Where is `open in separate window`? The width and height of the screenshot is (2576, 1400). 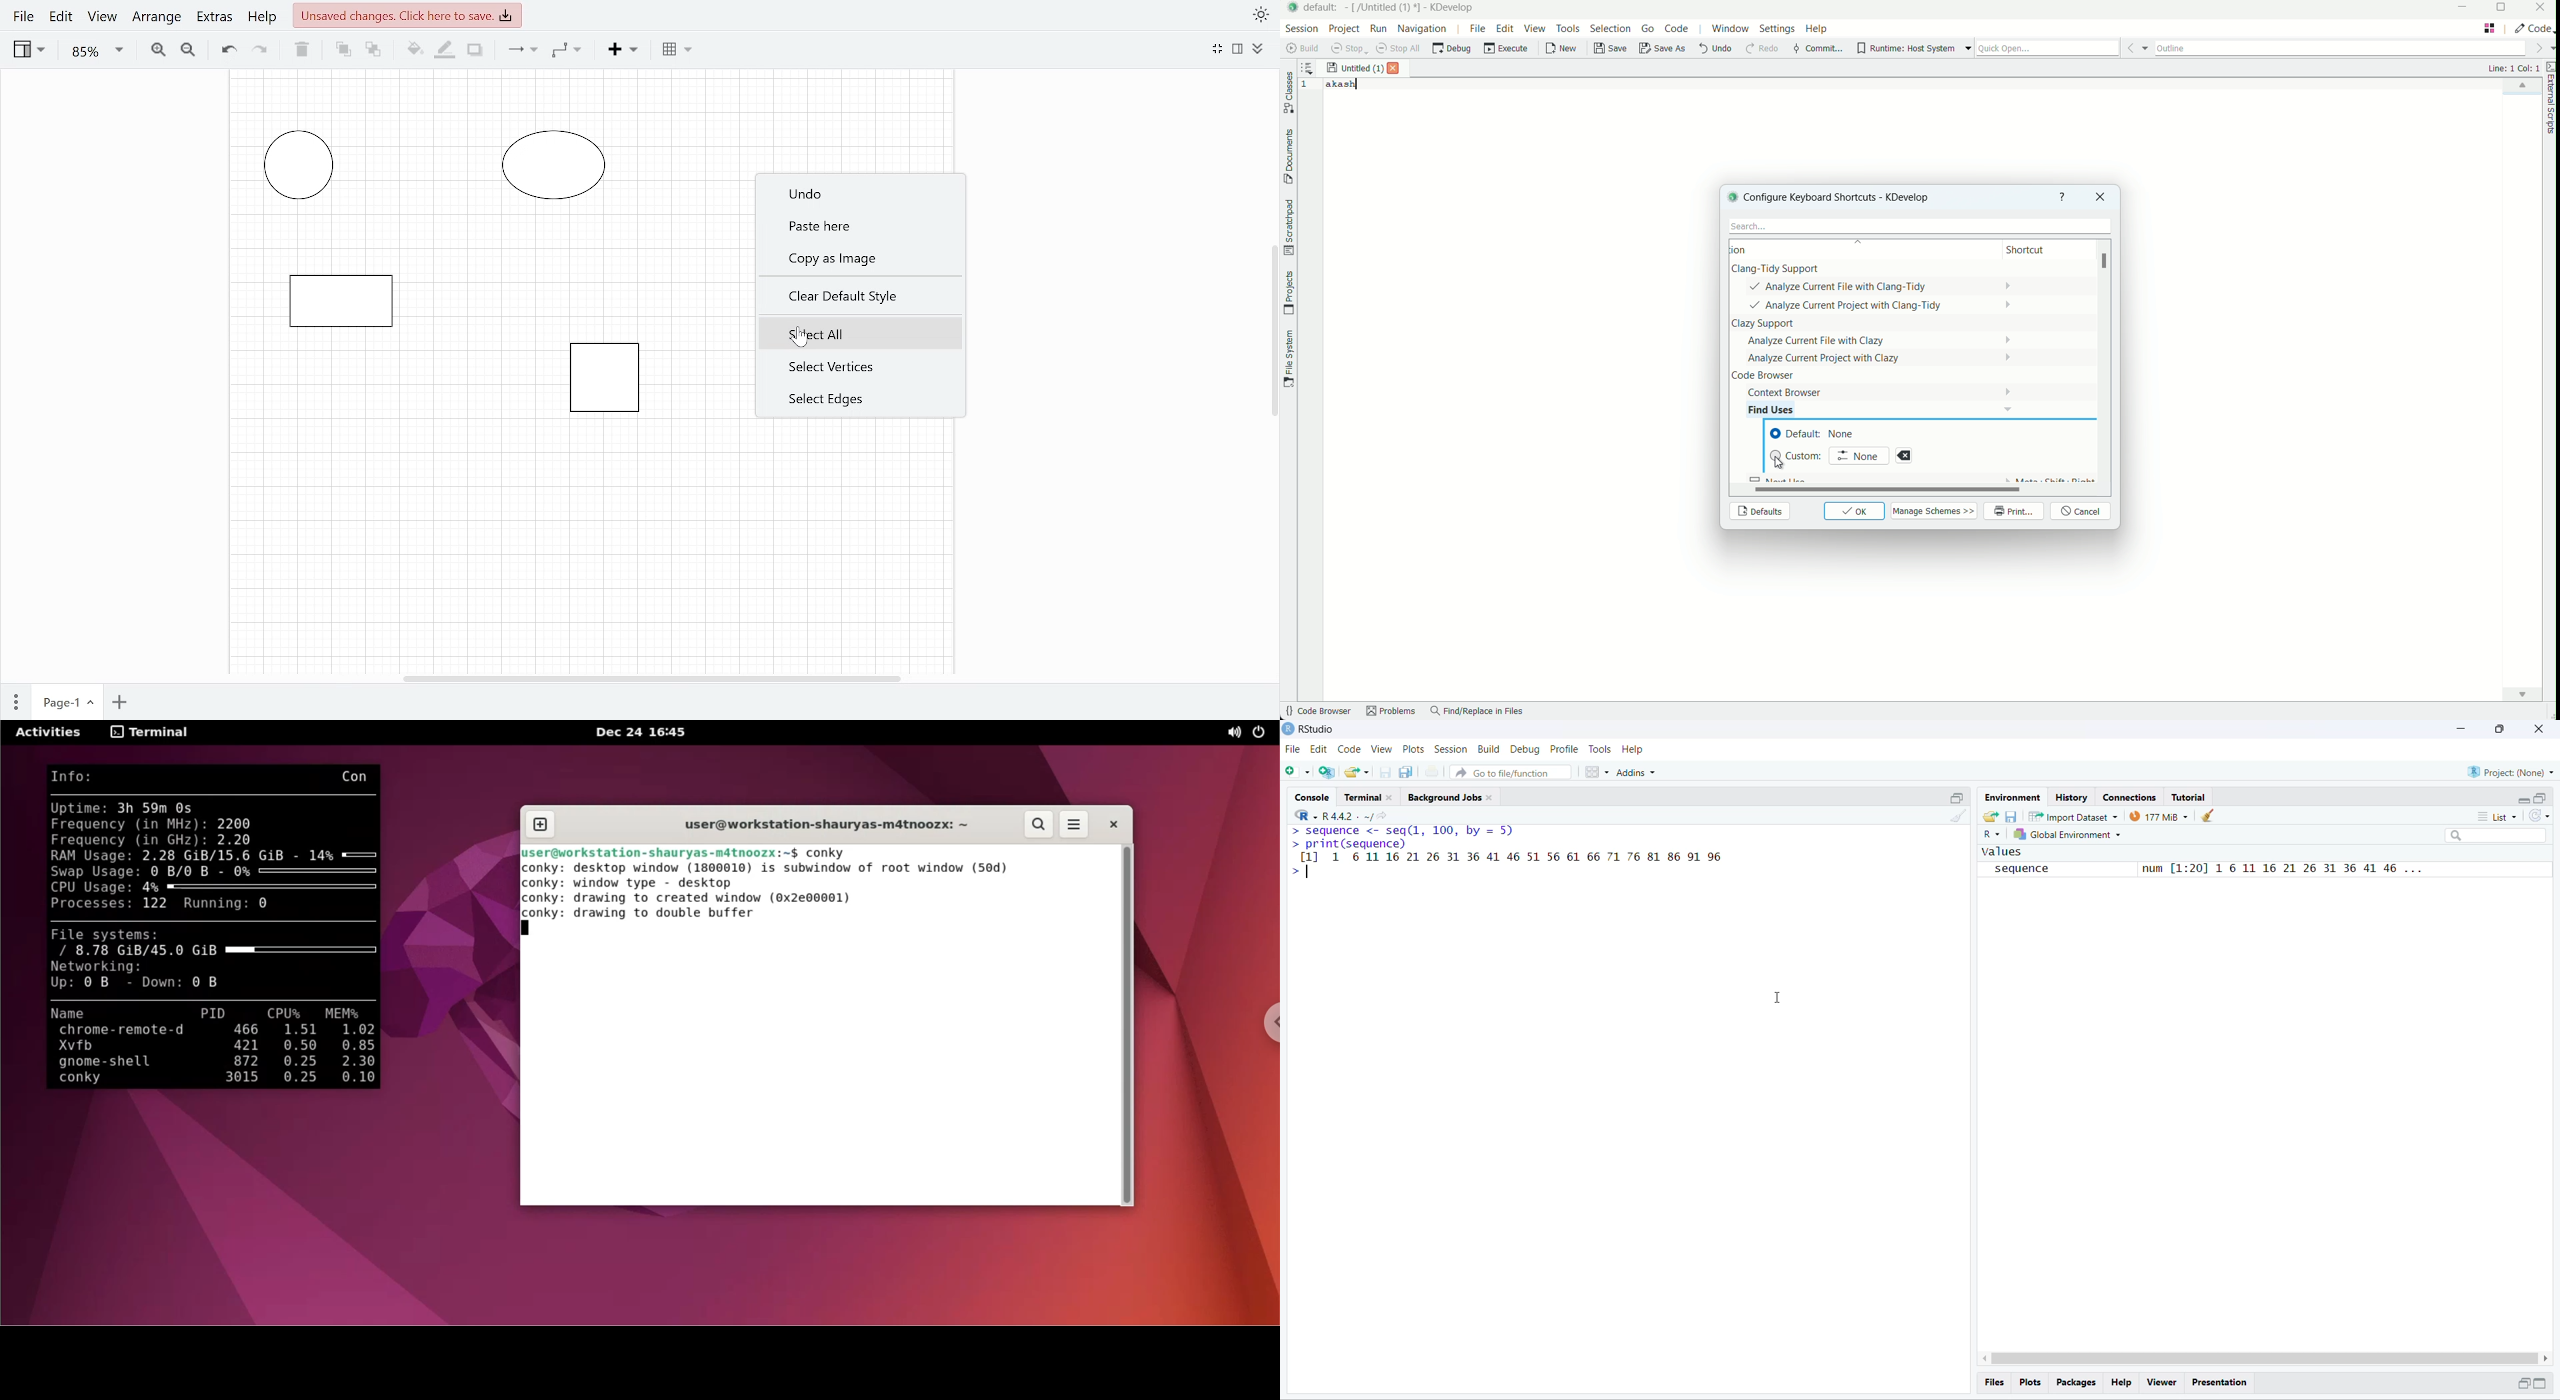
open in separate window is located at coordinates (2541, 798).